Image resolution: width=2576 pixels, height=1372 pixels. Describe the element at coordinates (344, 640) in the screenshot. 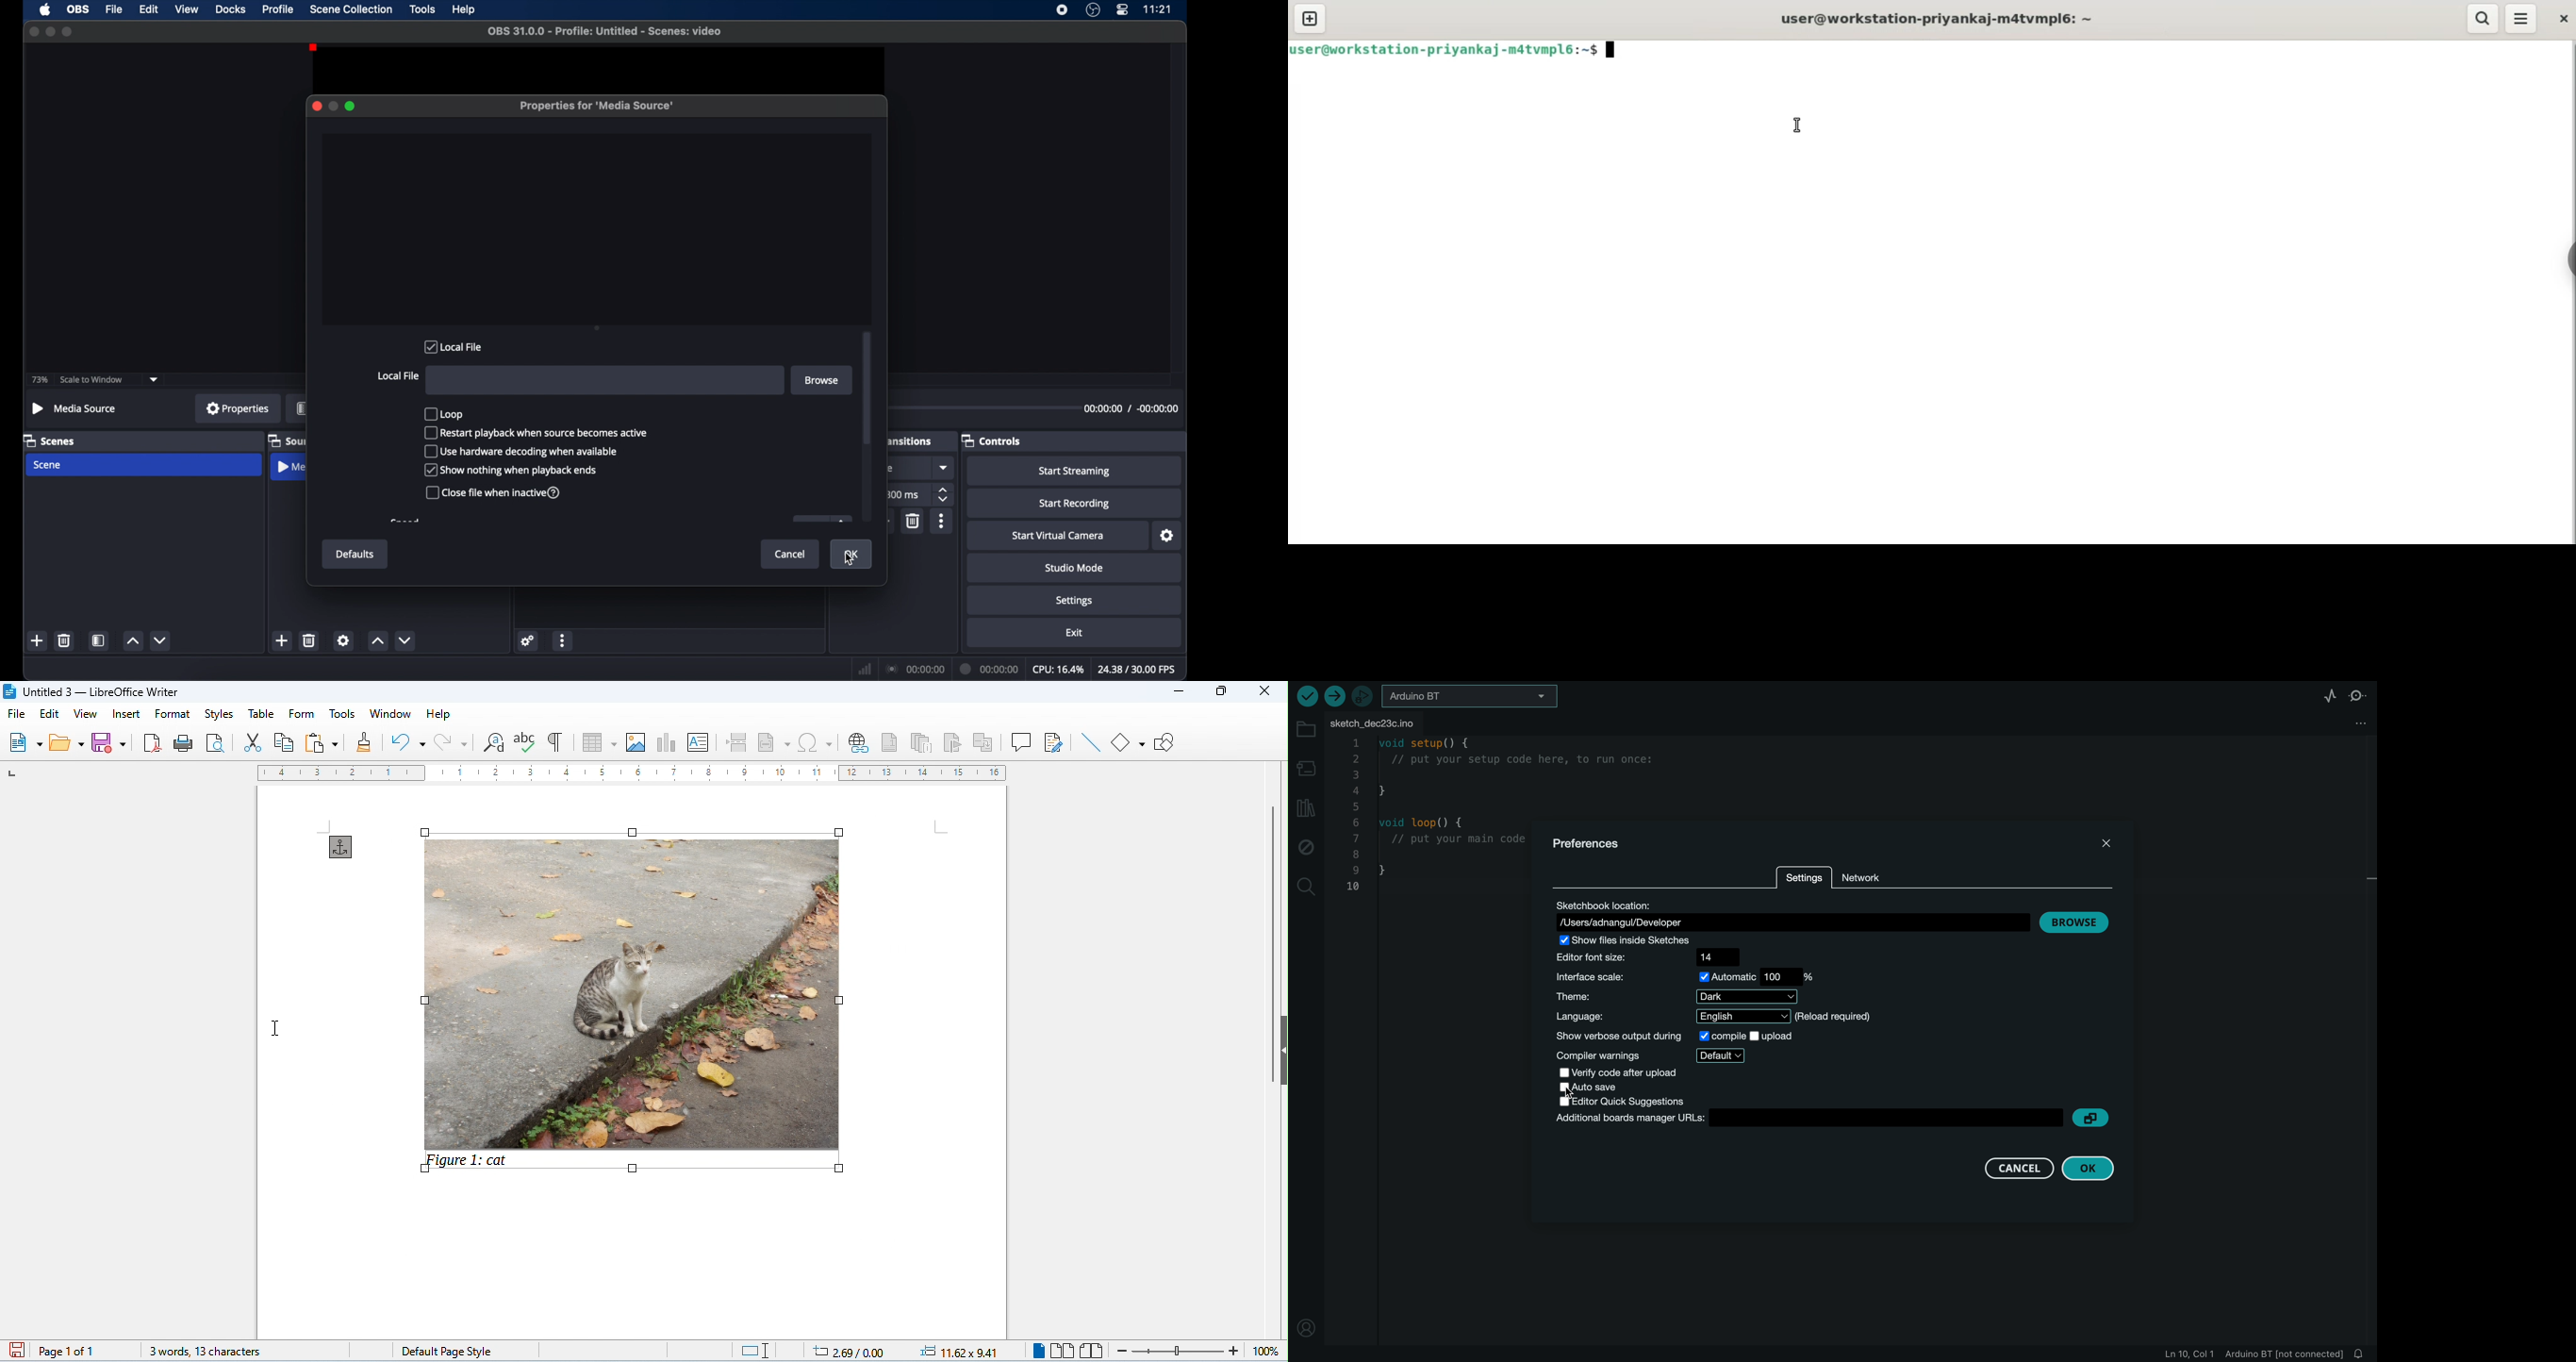

I see `settings` at that location.